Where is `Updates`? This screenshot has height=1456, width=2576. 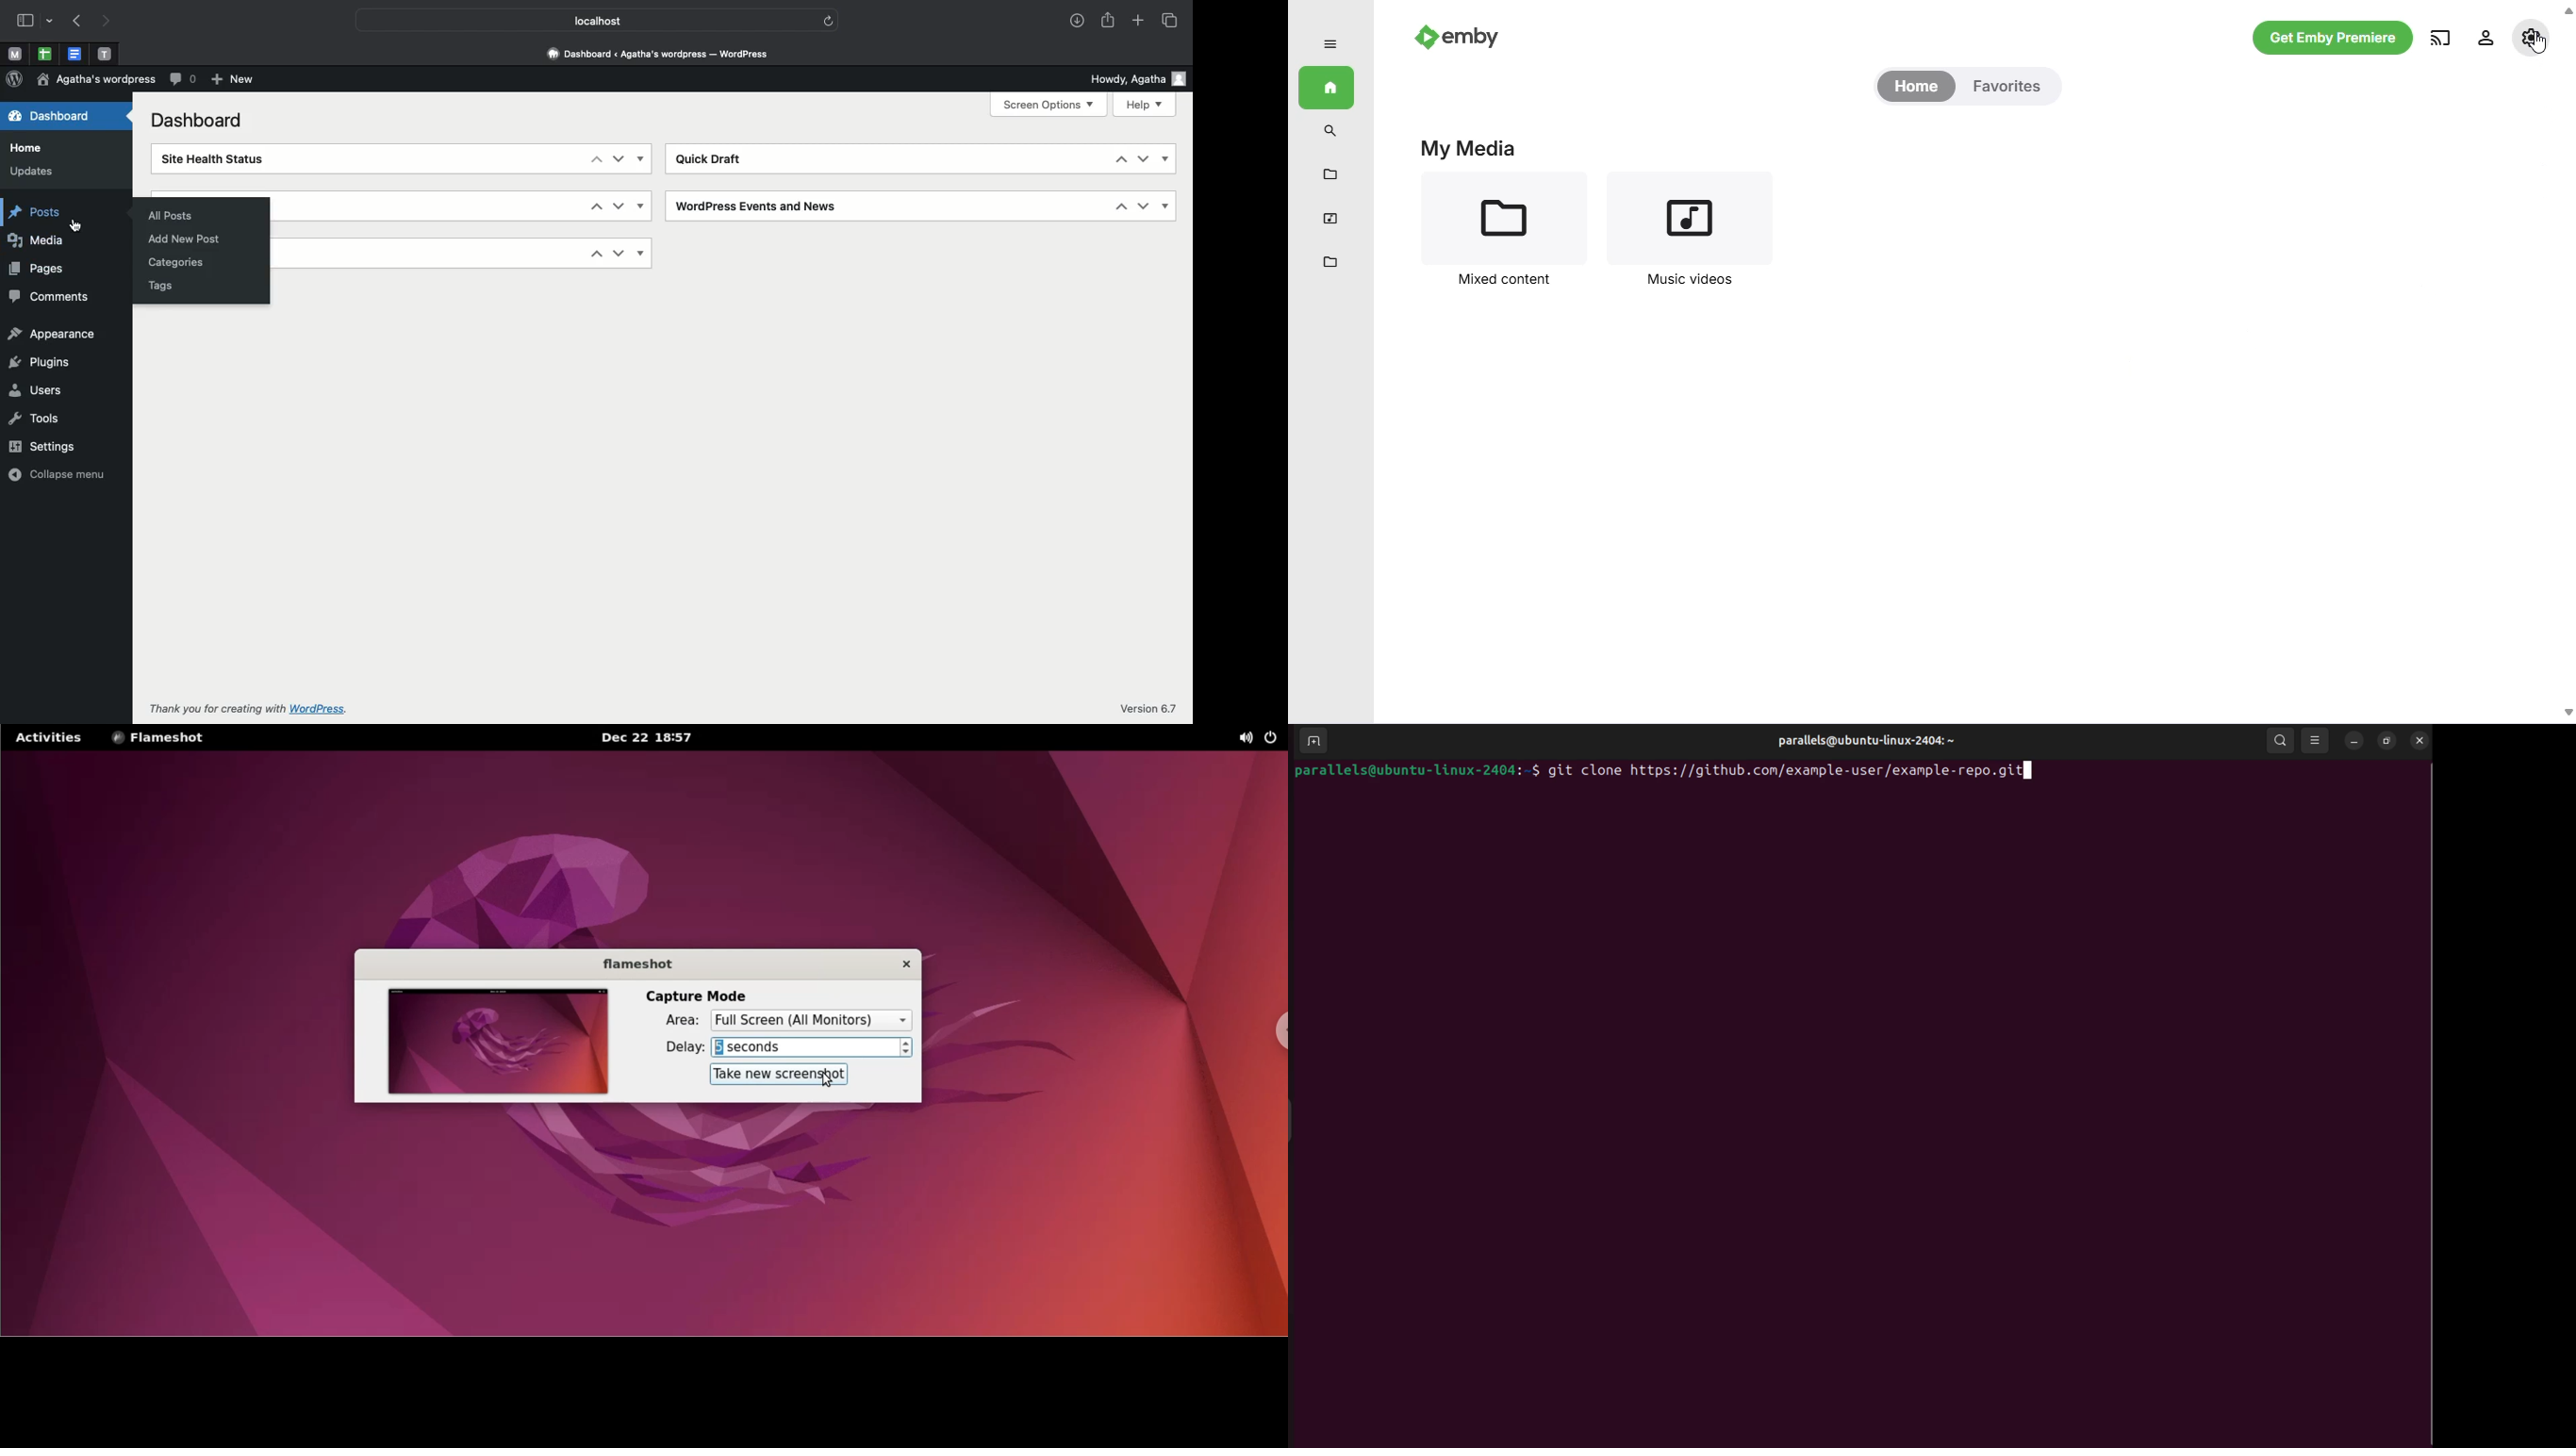 Updates is located at coordinates (30, 171).